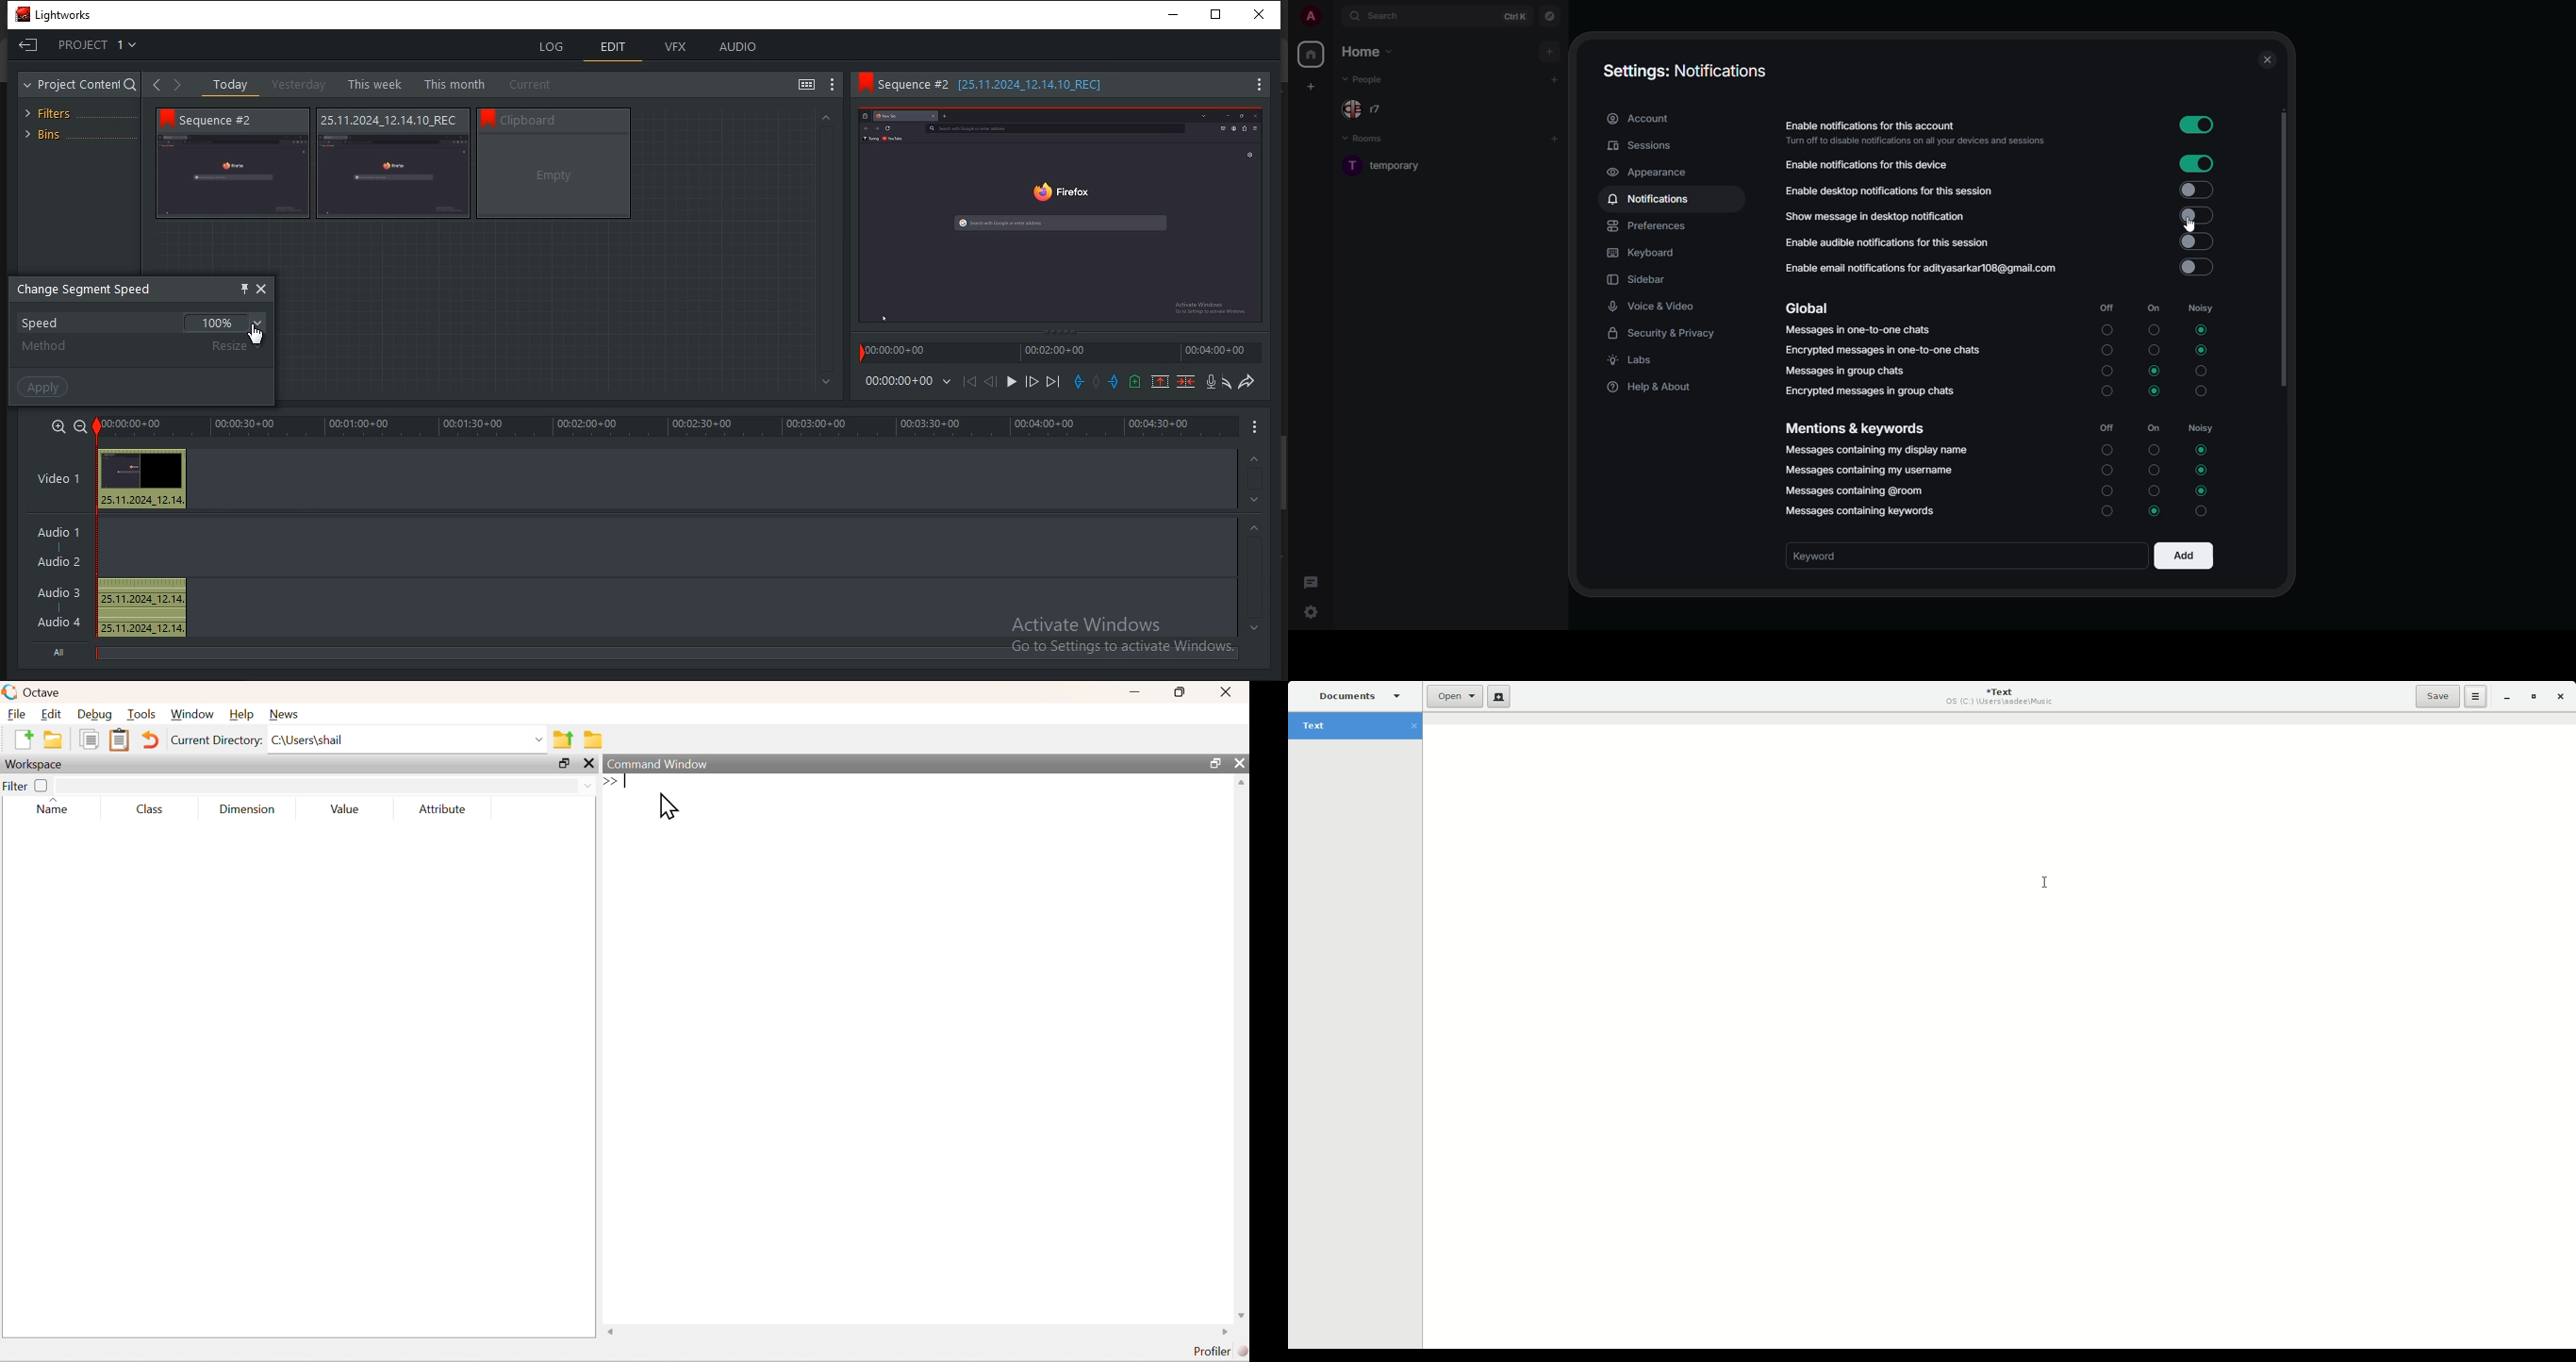 Image resolution: width=2576 pixels, height=1372 pixels. I want to click on on, so click(2154, 429).